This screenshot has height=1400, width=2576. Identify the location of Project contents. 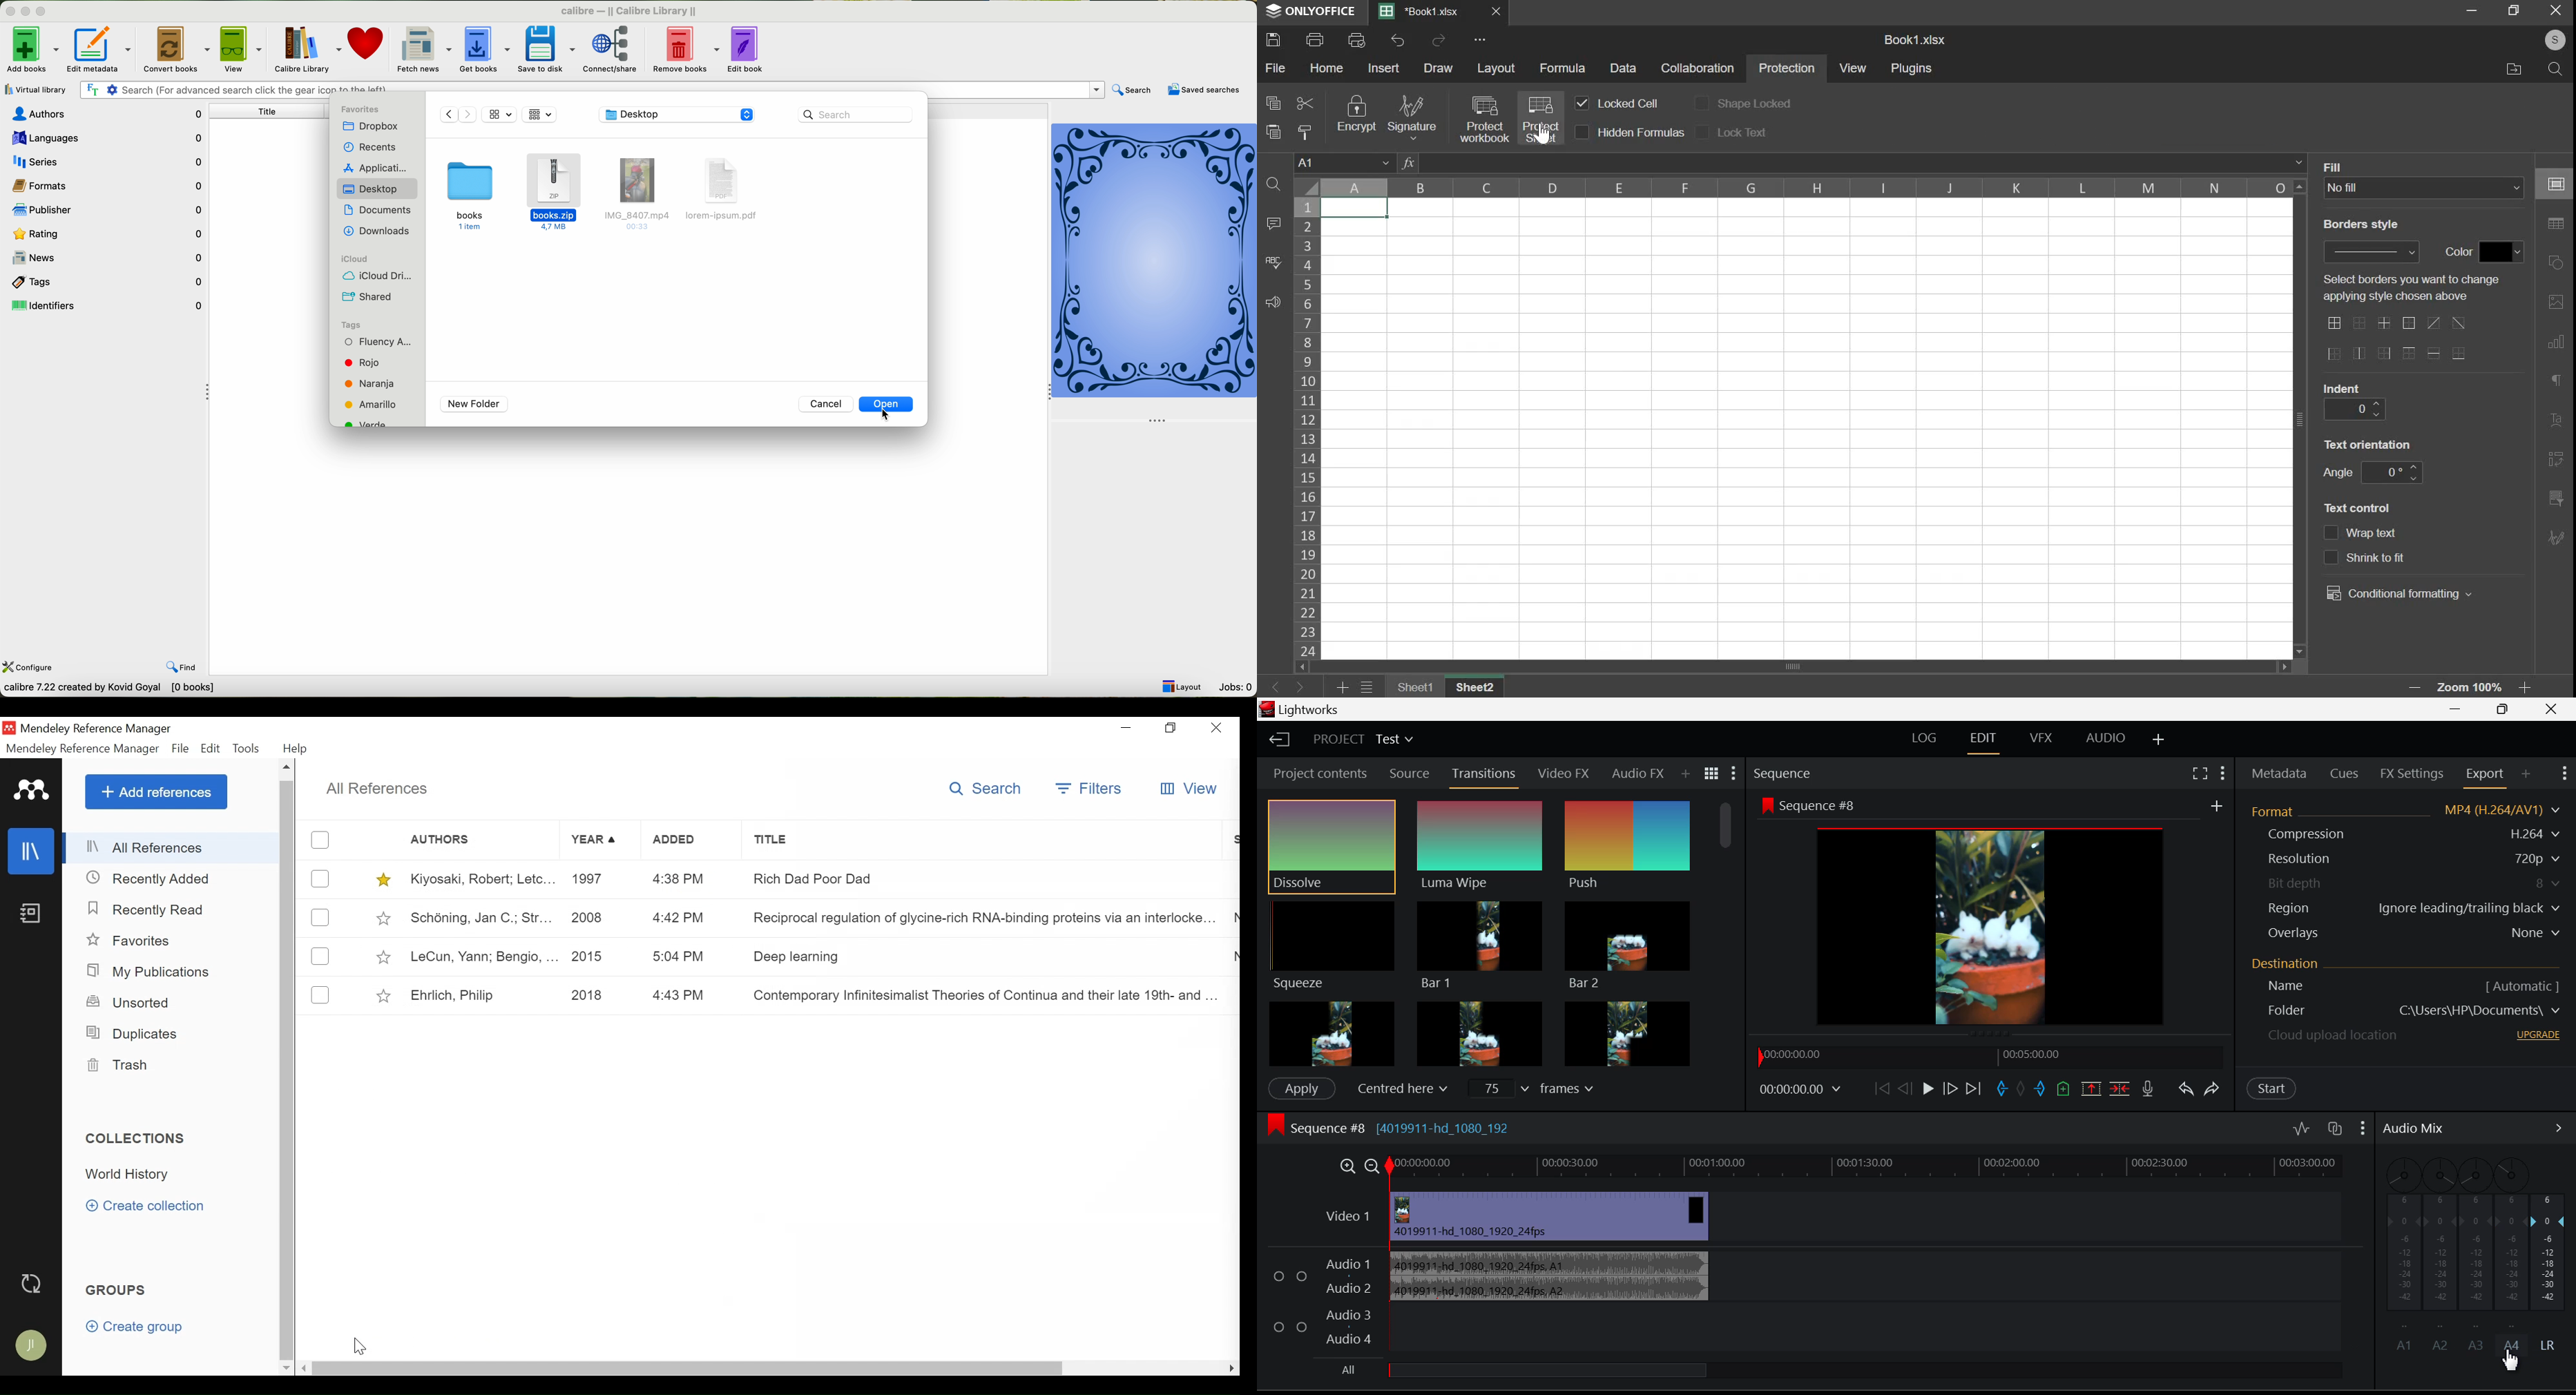
(1315, 774).